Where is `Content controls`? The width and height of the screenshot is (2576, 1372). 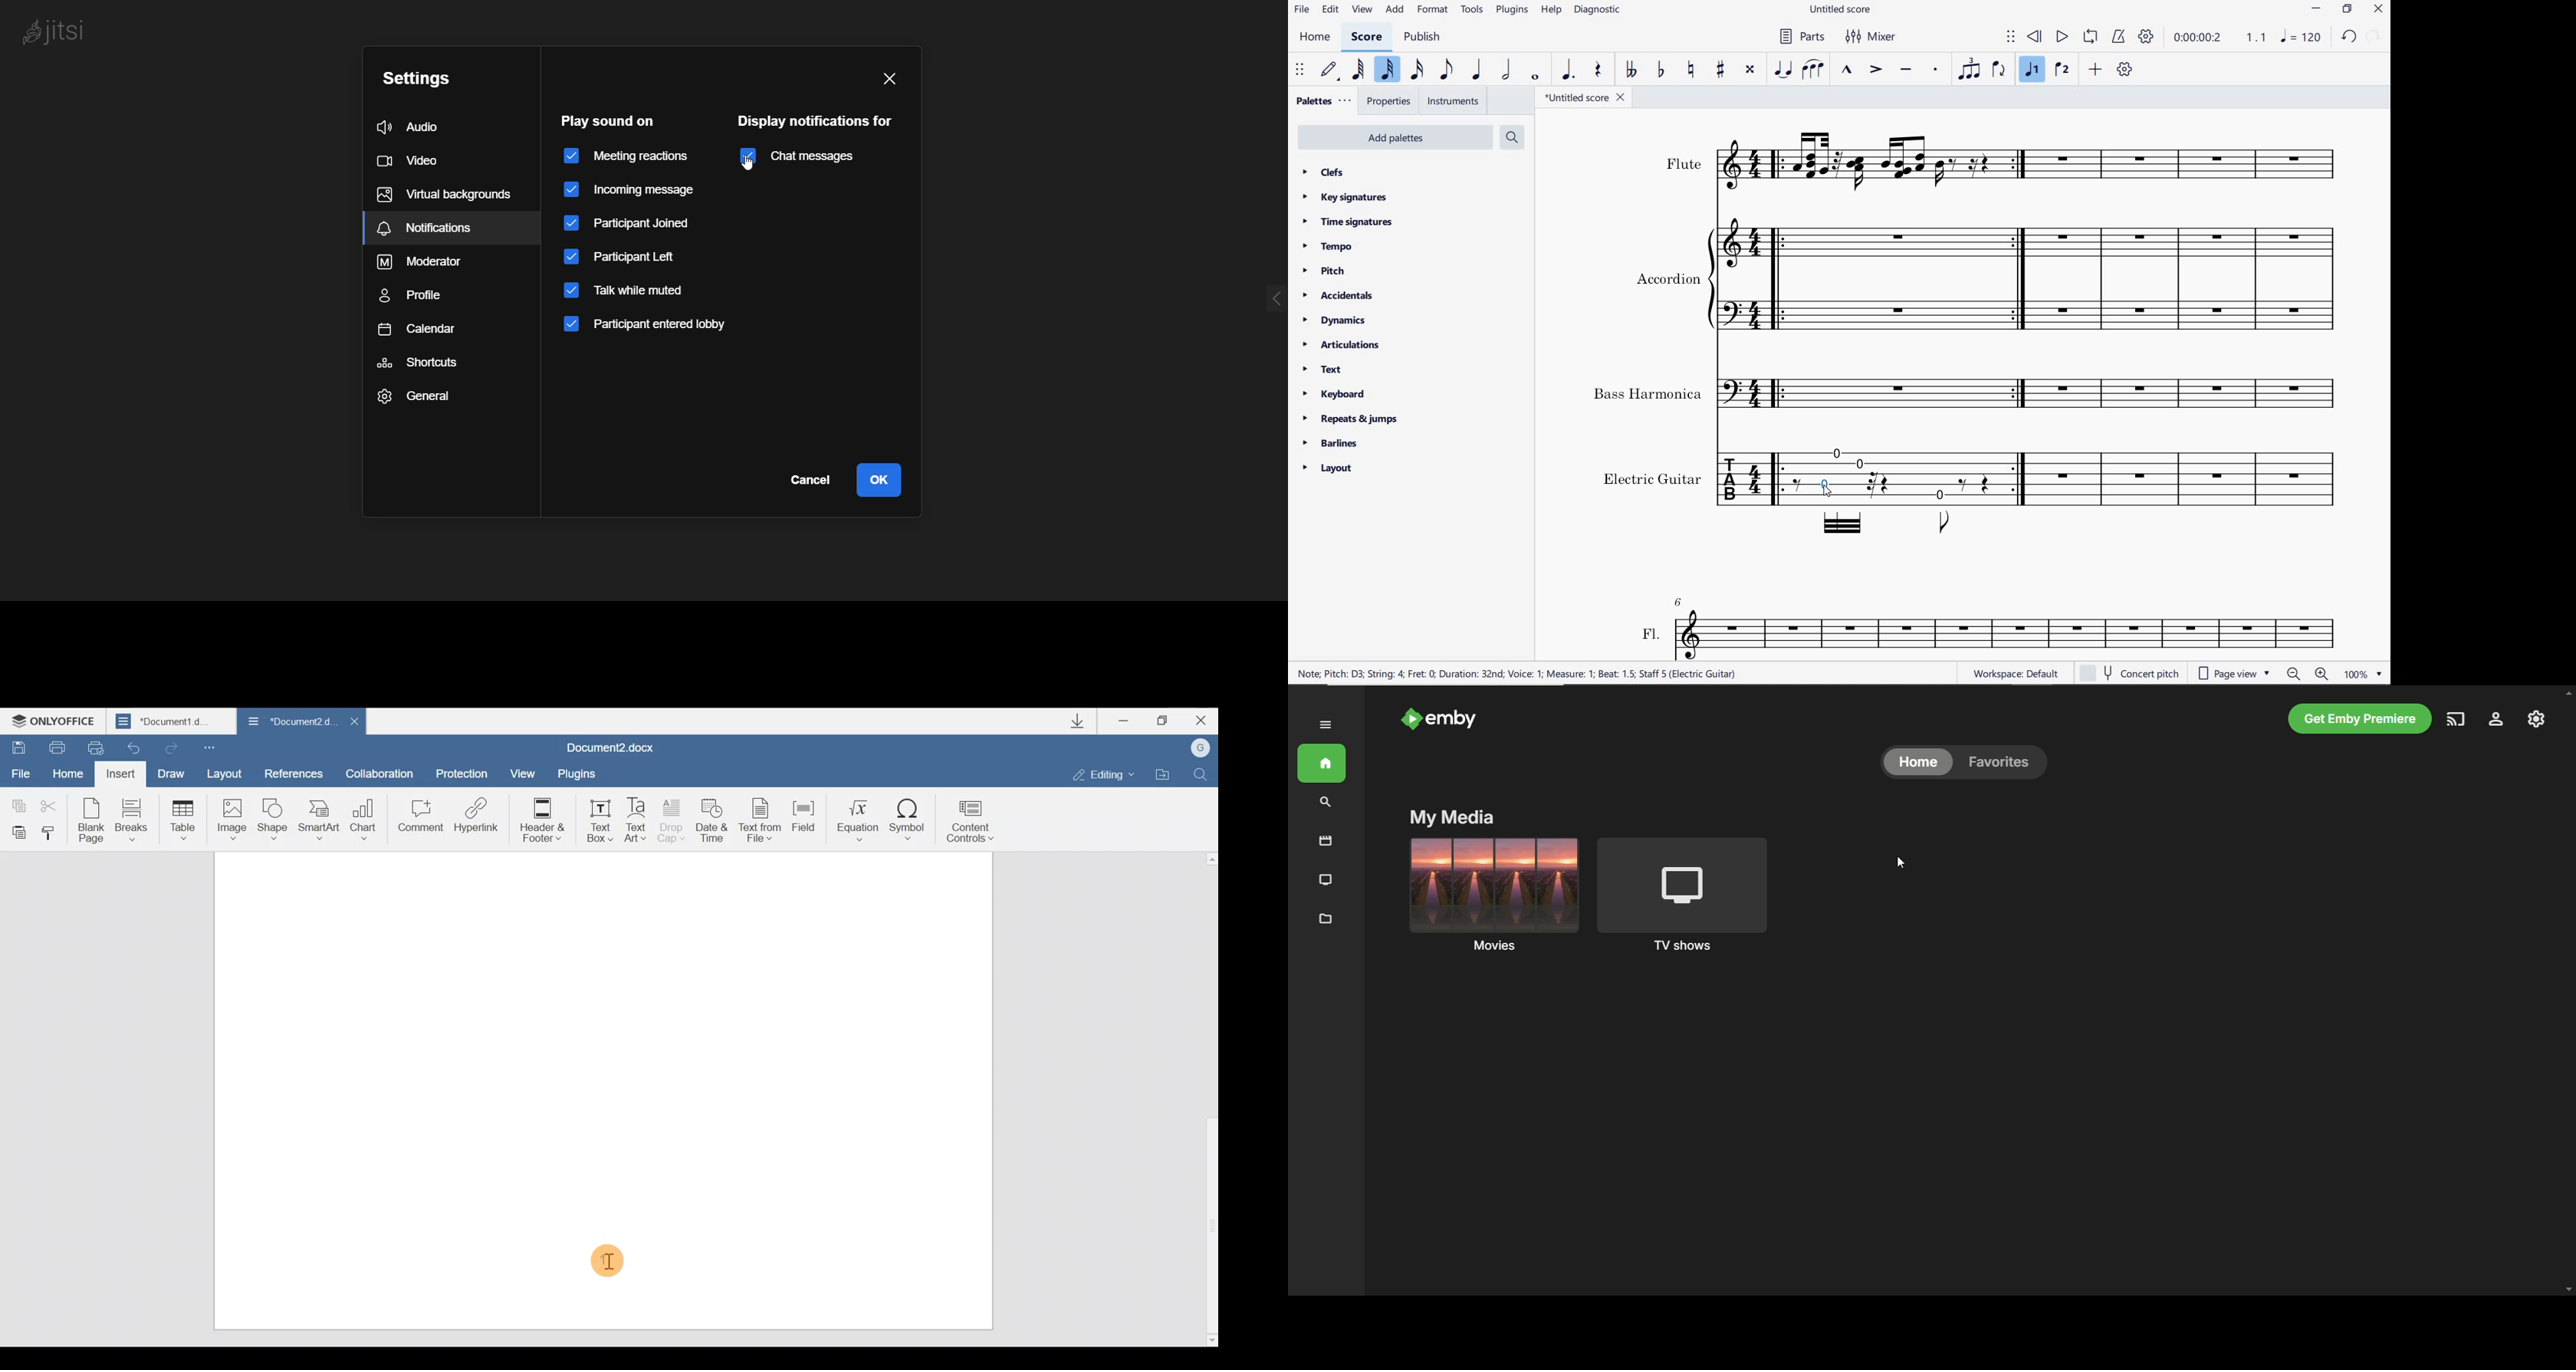 Content controls is located at coordinates (977, 817).